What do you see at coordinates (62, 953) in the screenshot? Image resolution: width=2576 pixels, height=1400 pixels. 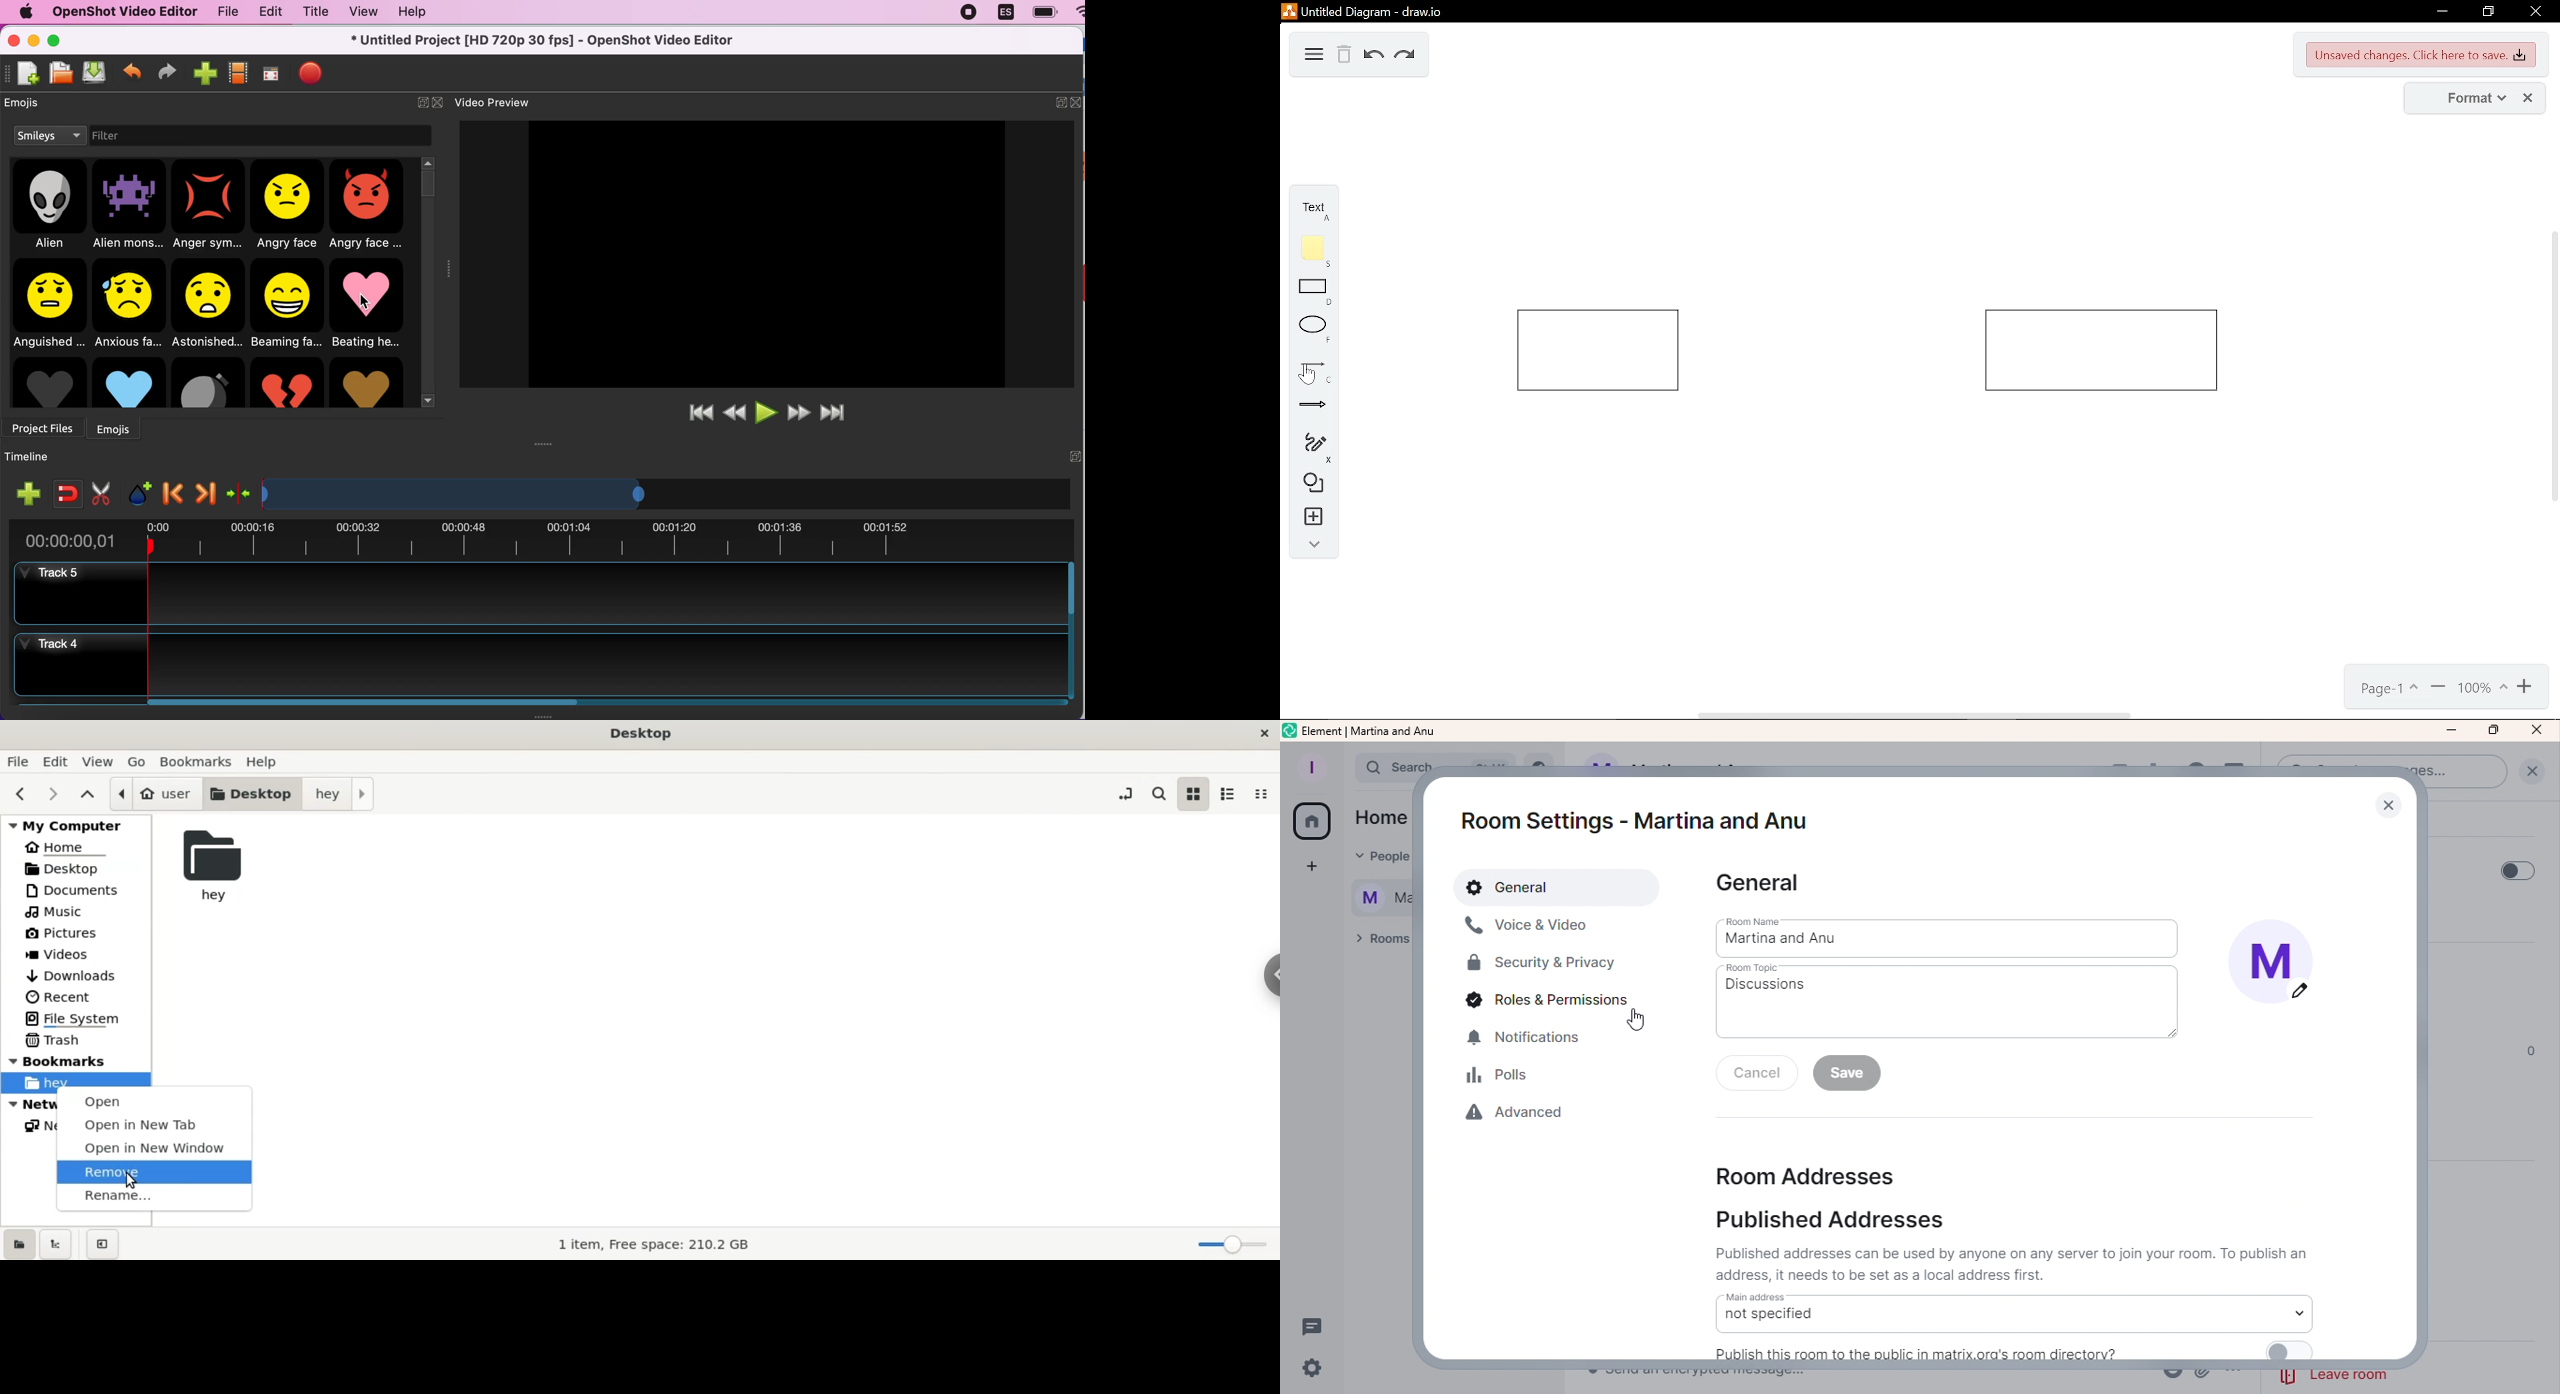 I see `videos` at bounding box center [62, 953].